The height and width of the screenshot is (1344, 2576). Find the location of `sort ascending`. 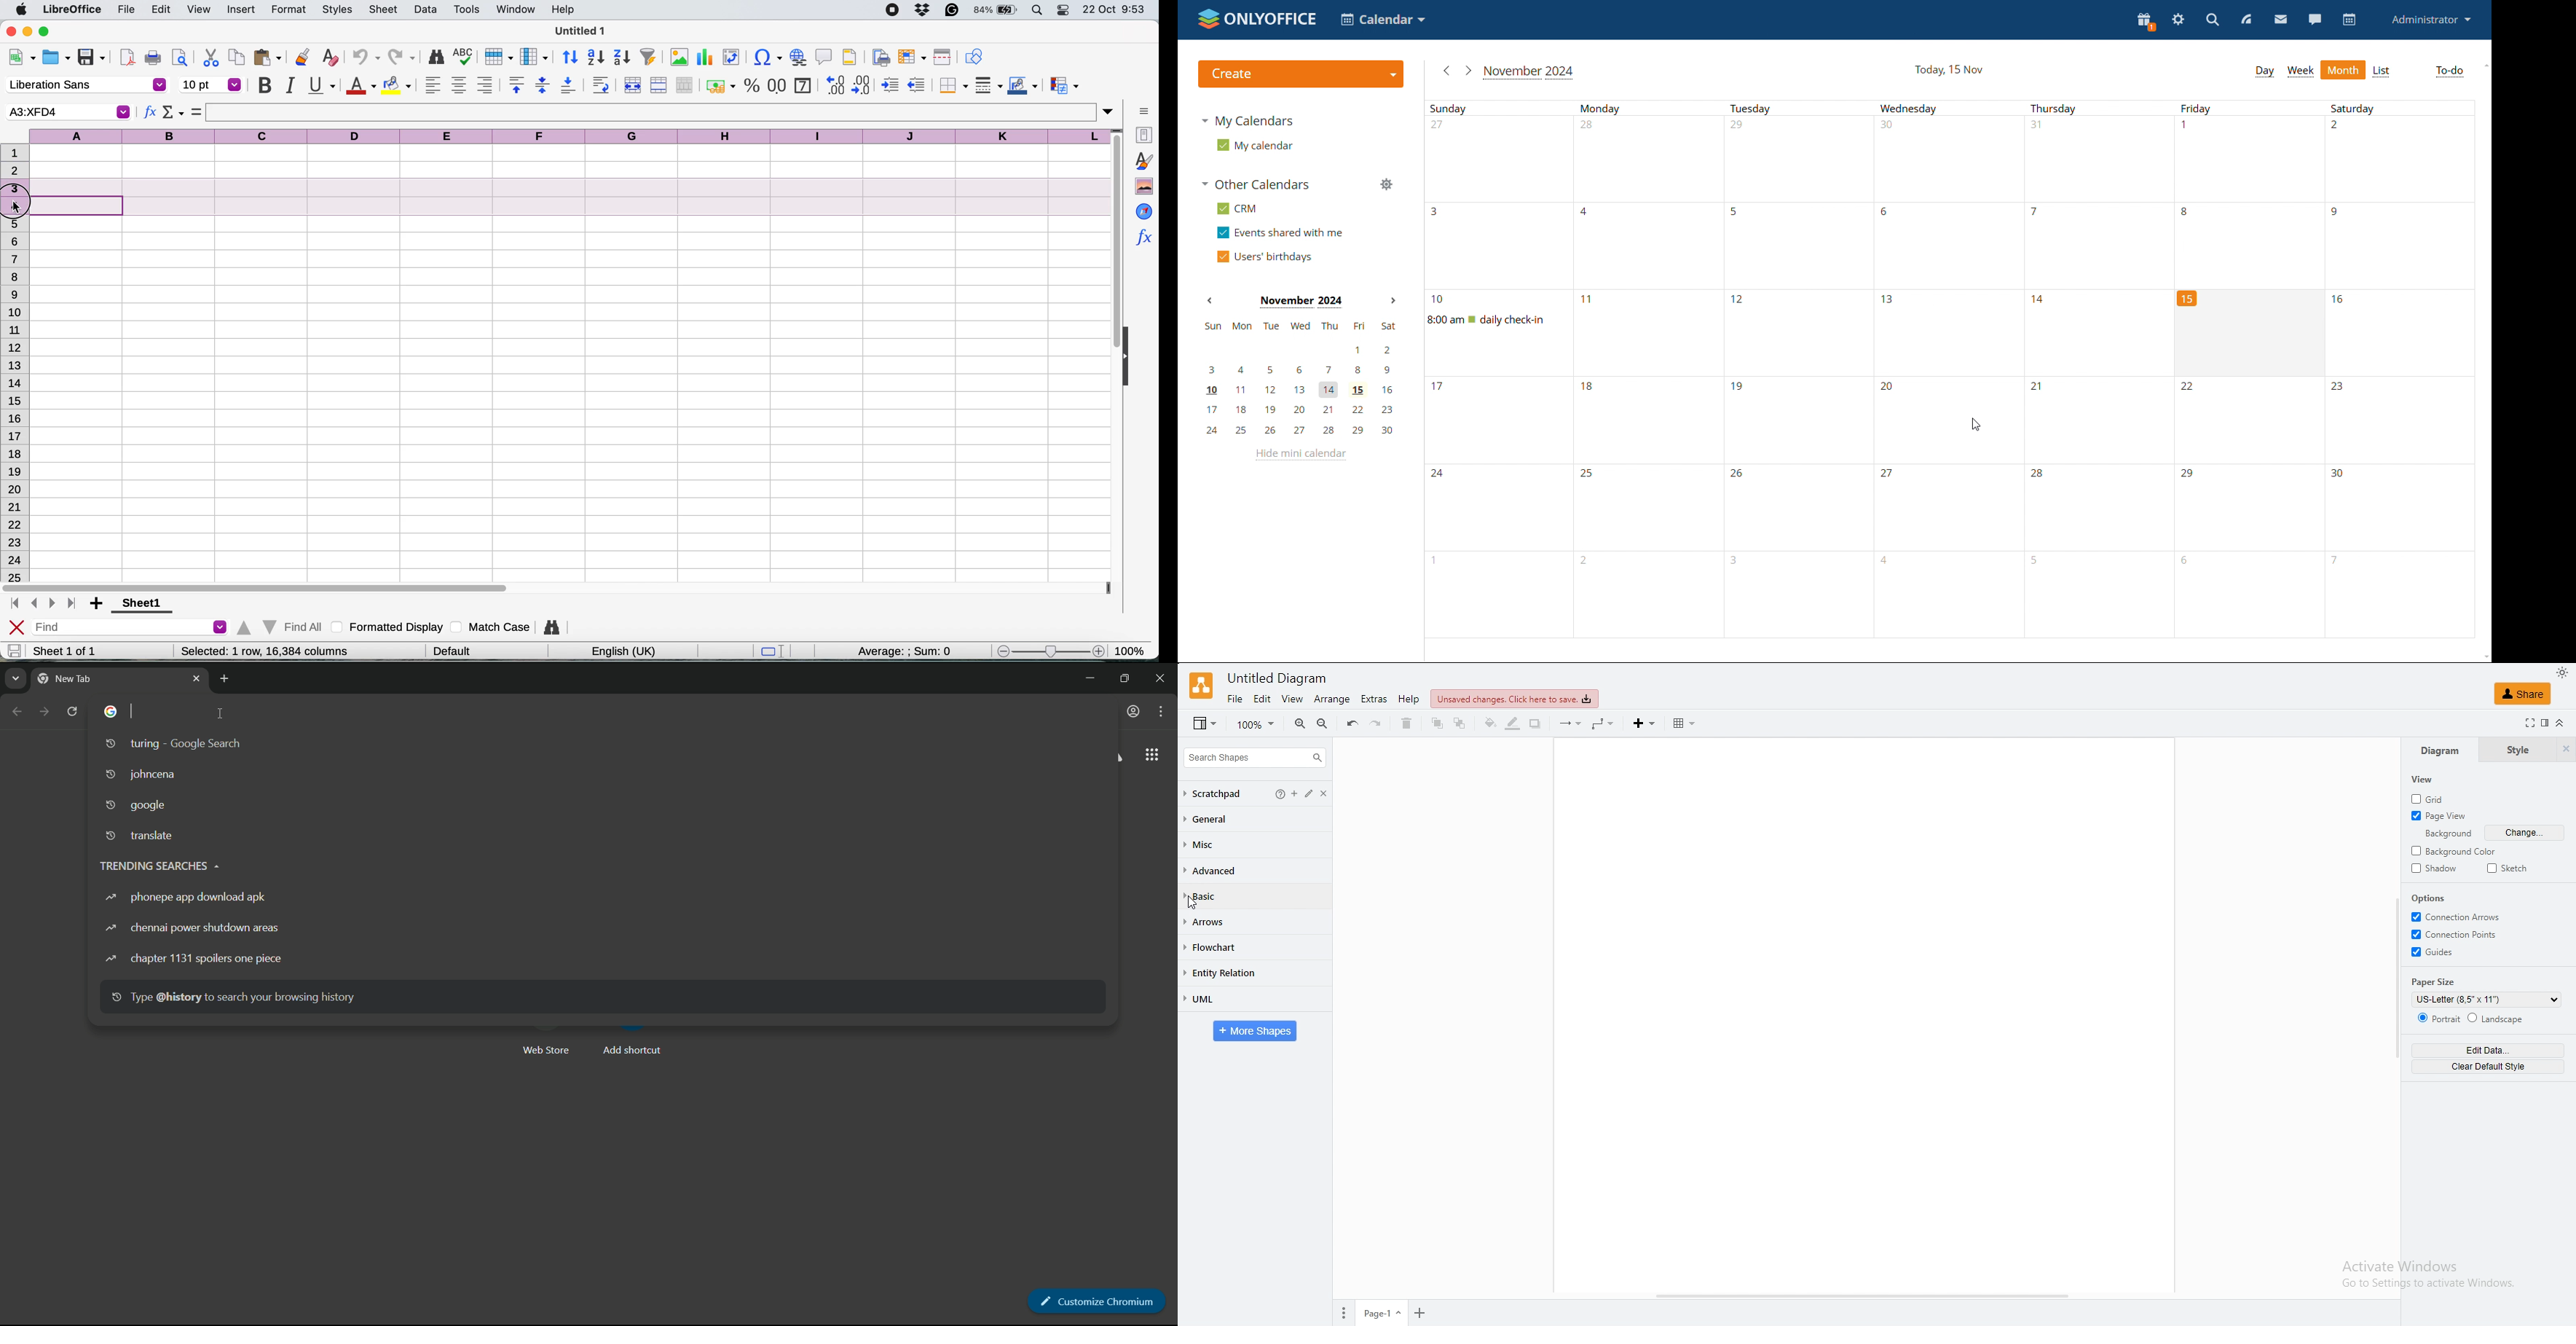

sort ascending is located at coordinates (596, 58).